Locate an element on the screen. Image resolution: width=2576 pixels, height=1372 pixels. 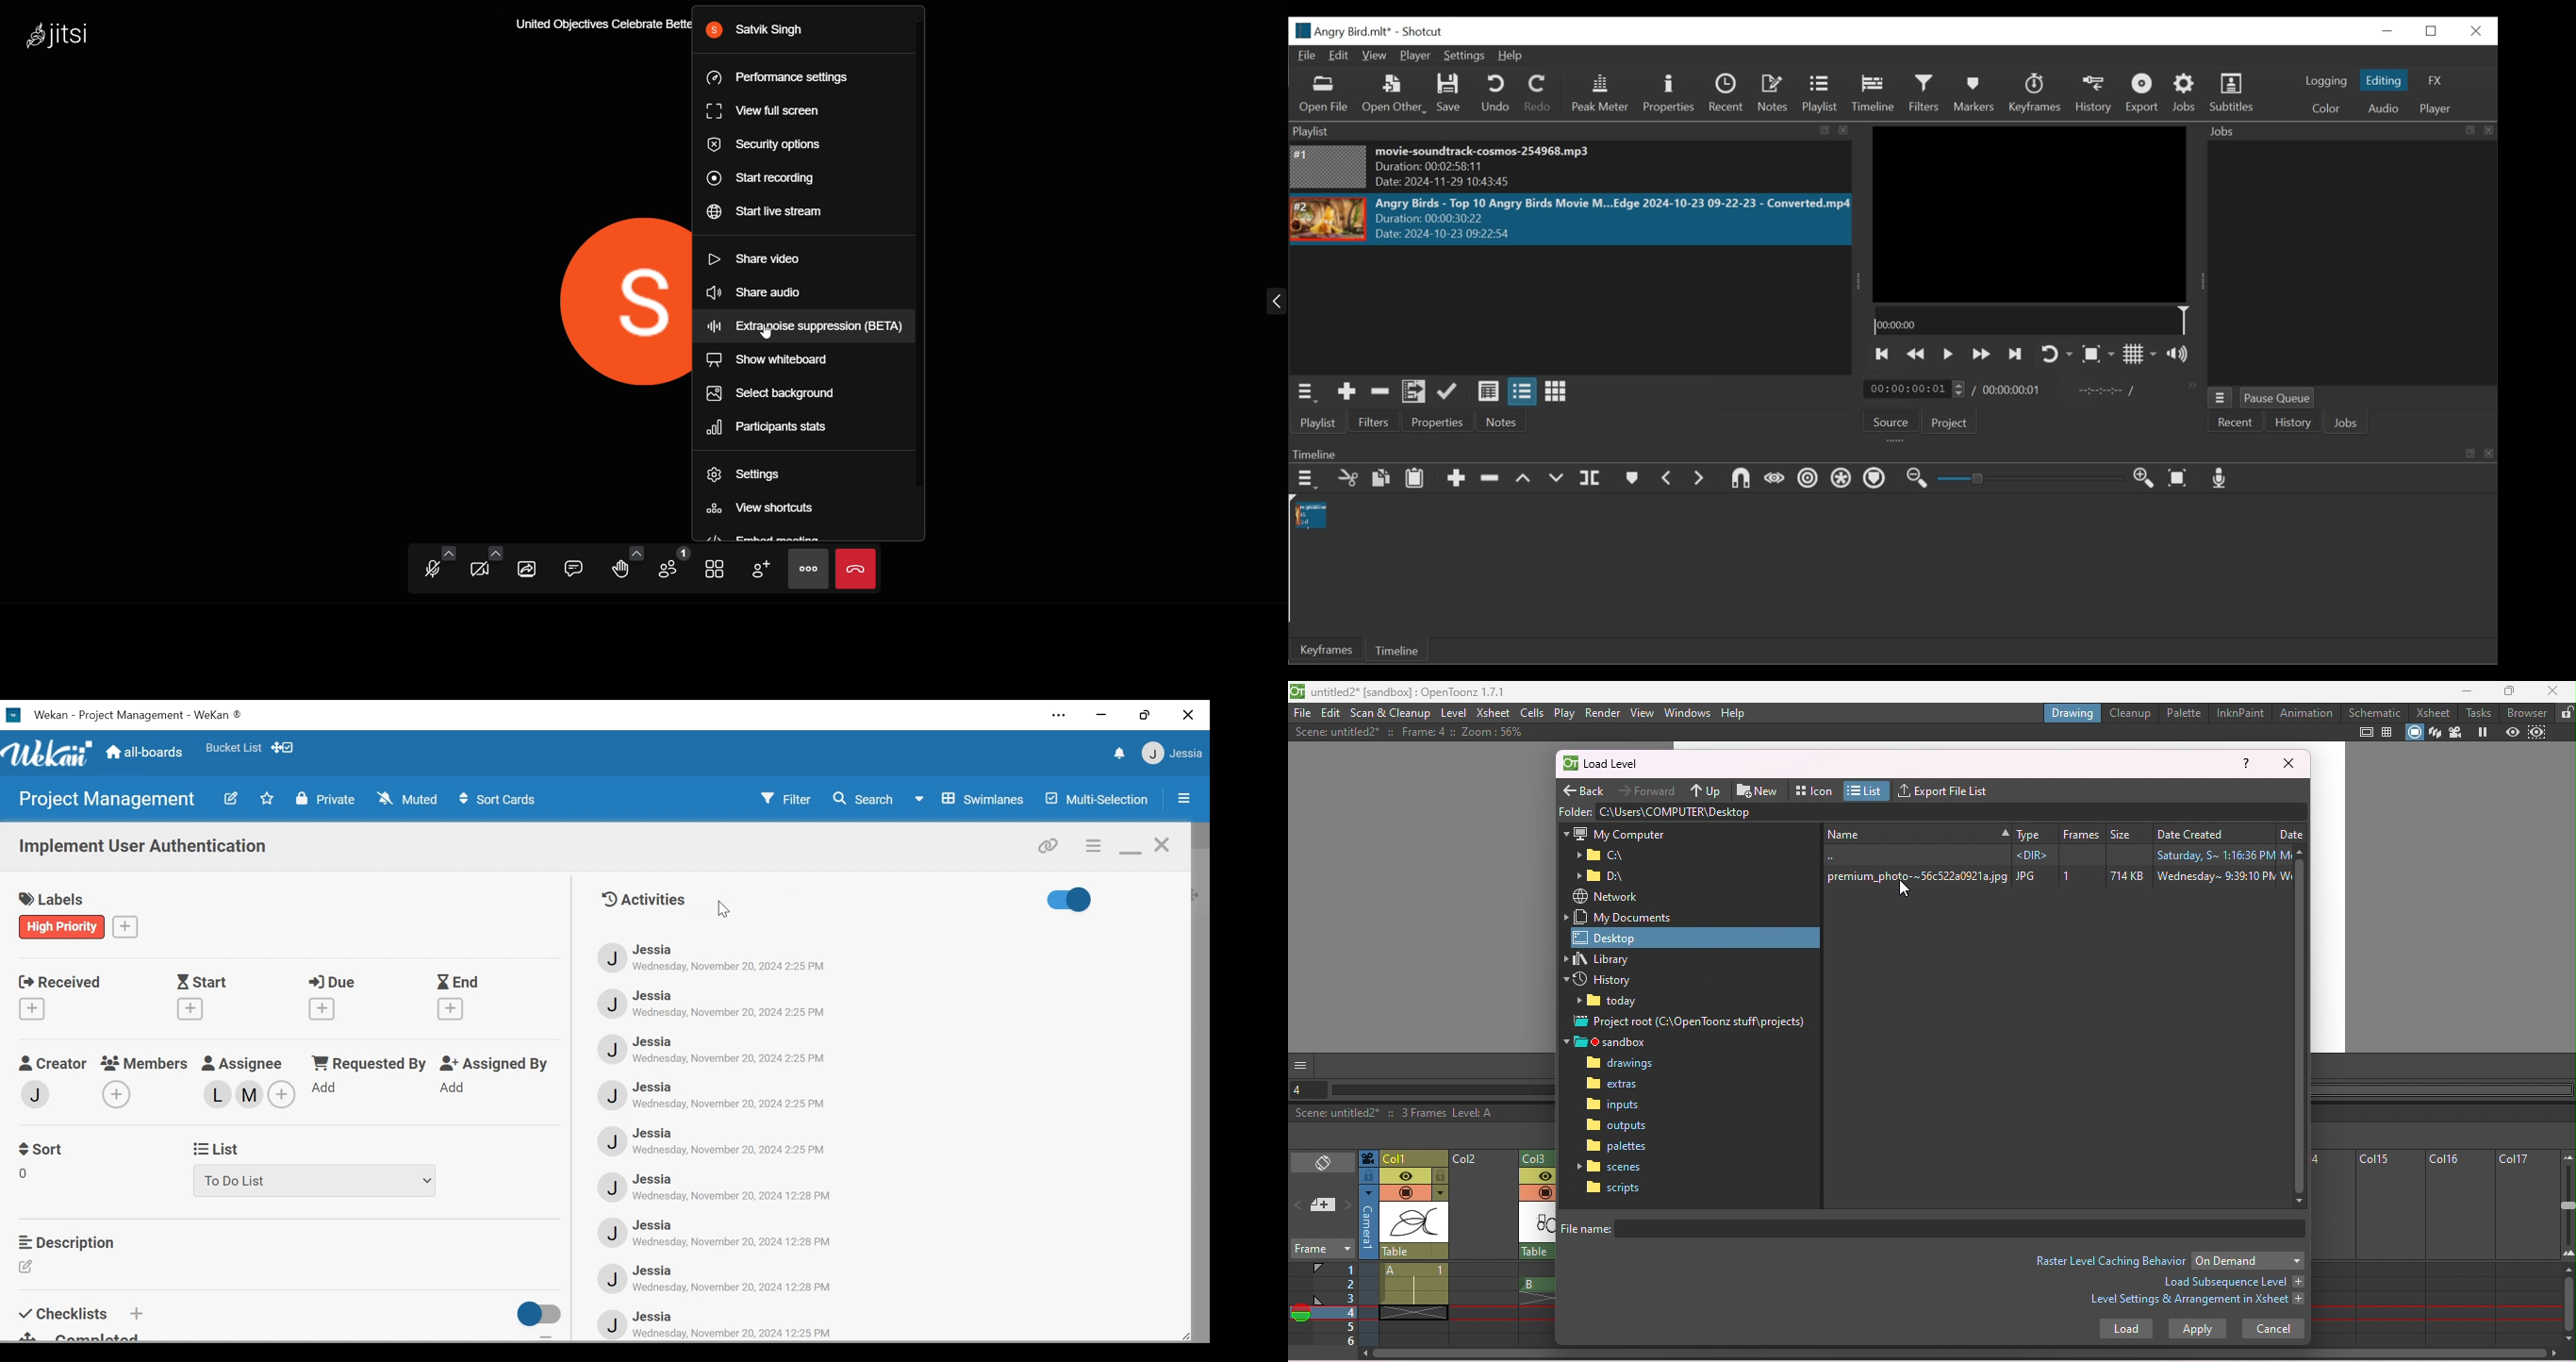
Activities is located at coordinates (642, 898).